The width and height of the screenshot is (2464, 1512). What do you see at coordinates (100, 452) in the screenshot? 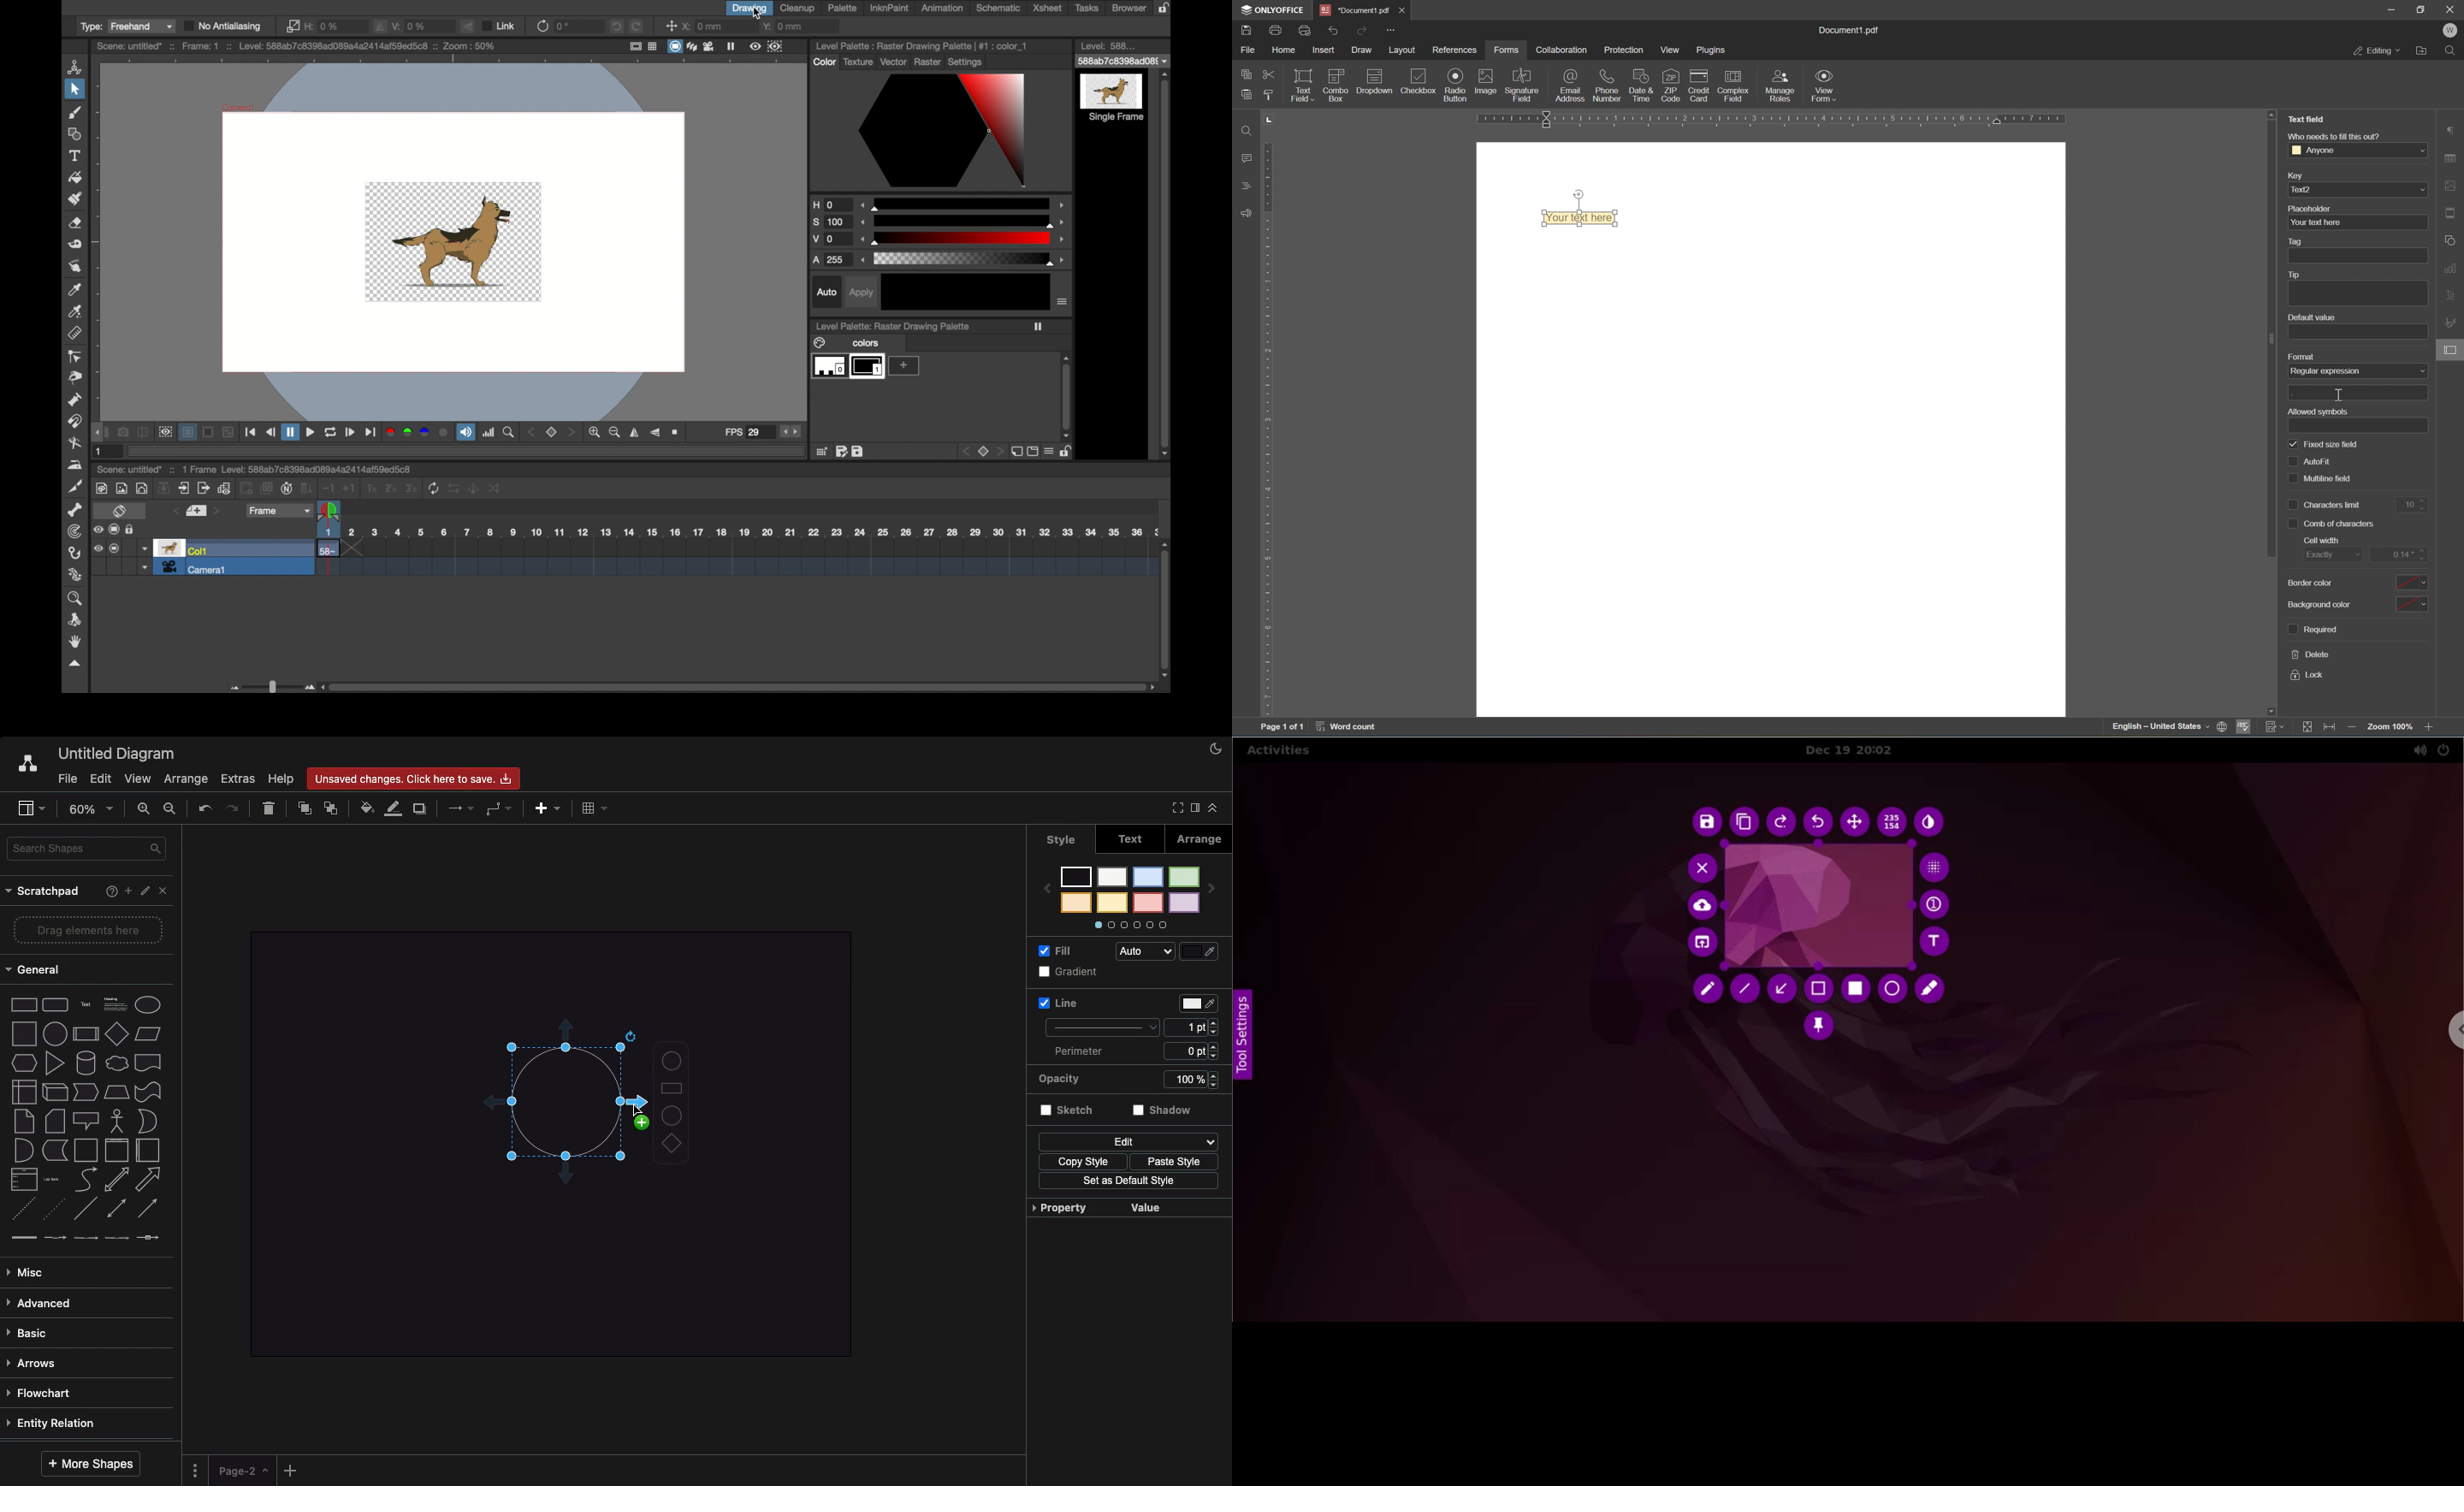
I see `1` at bounding box center [100, 452].